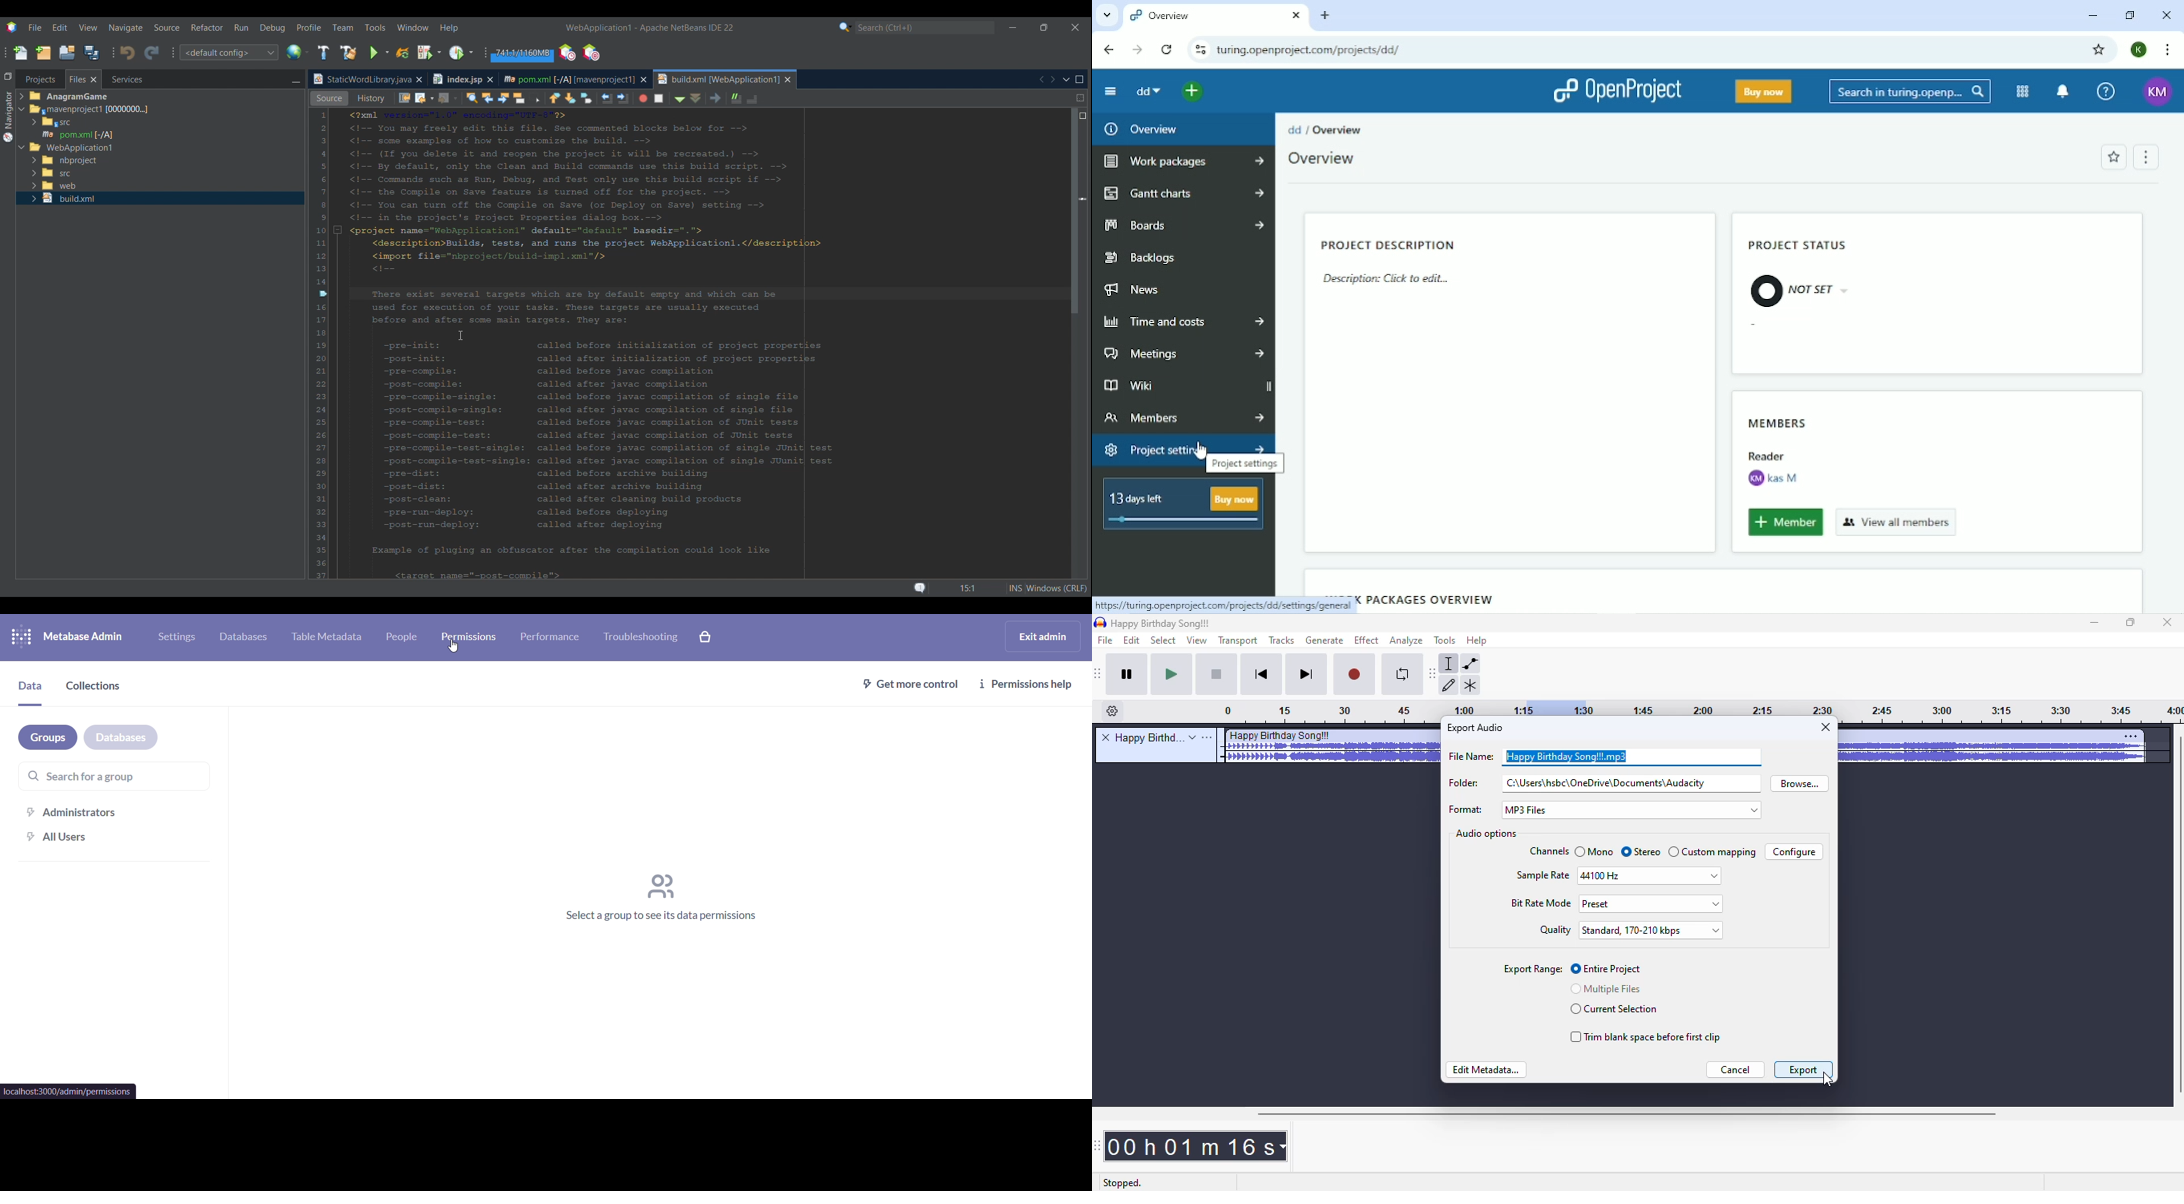 The image size is (2184, 1204). I want to click on Members, so click(1781, 423).